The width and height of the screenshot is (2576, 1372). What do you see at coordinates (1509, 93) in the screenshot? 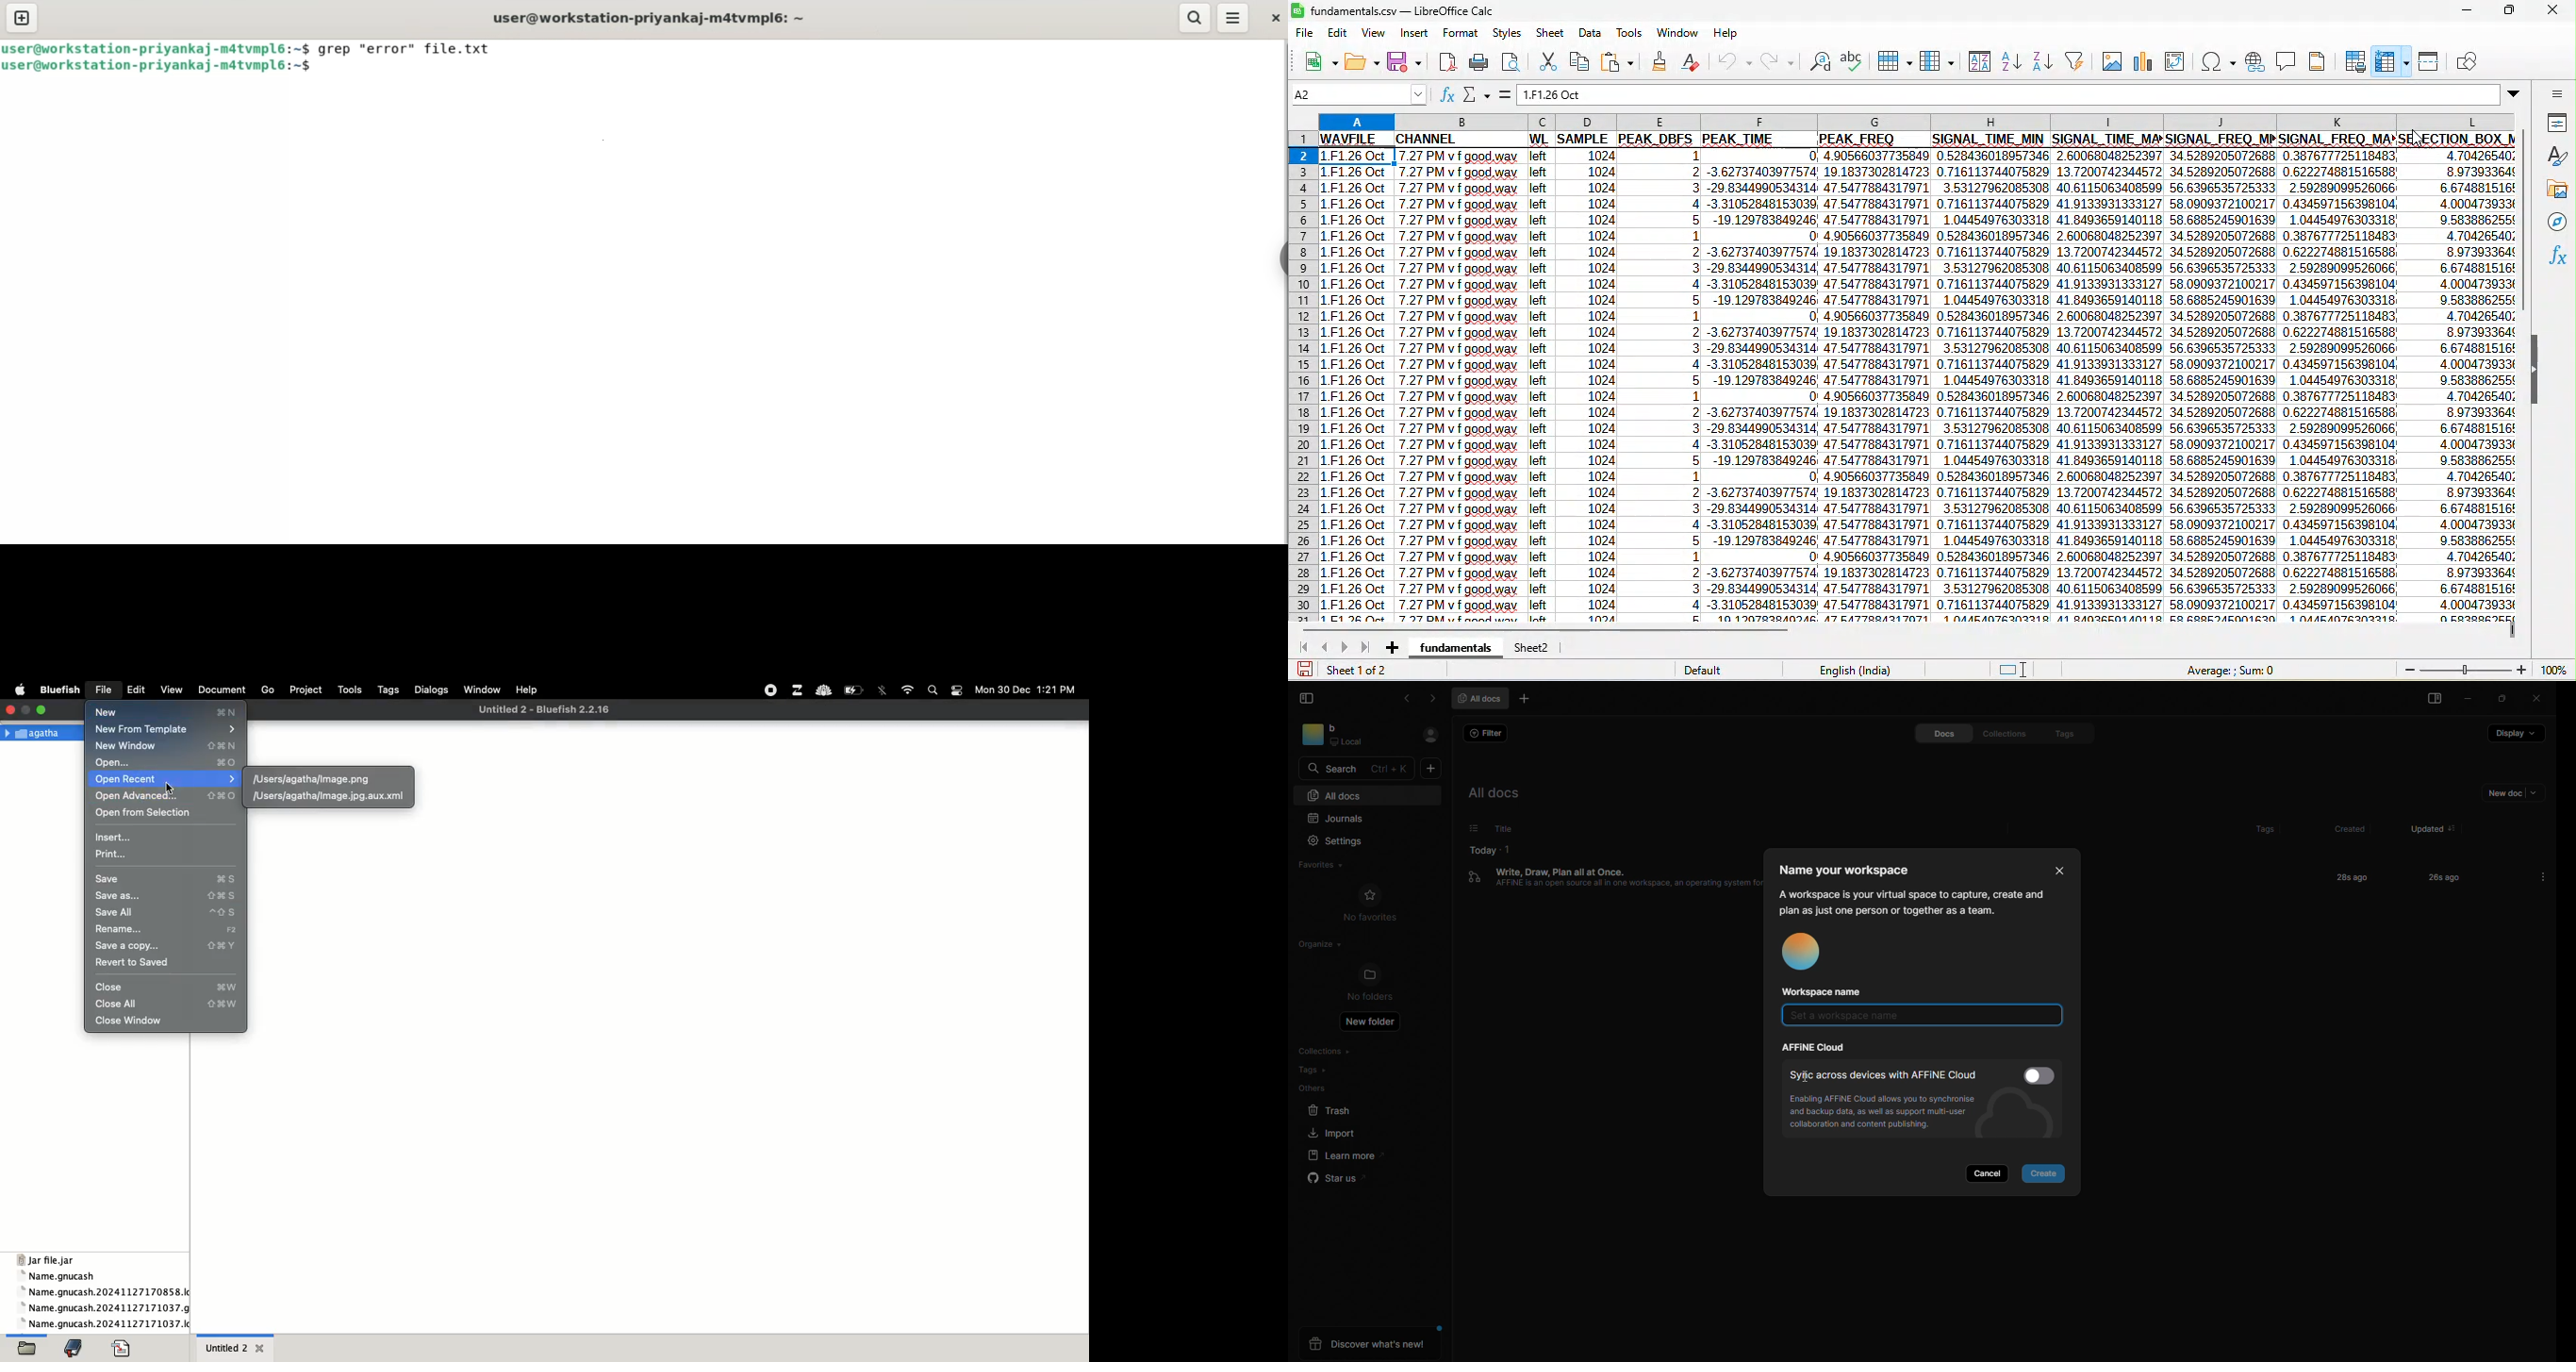
I see `formula` at bounding box center [1509, 93].